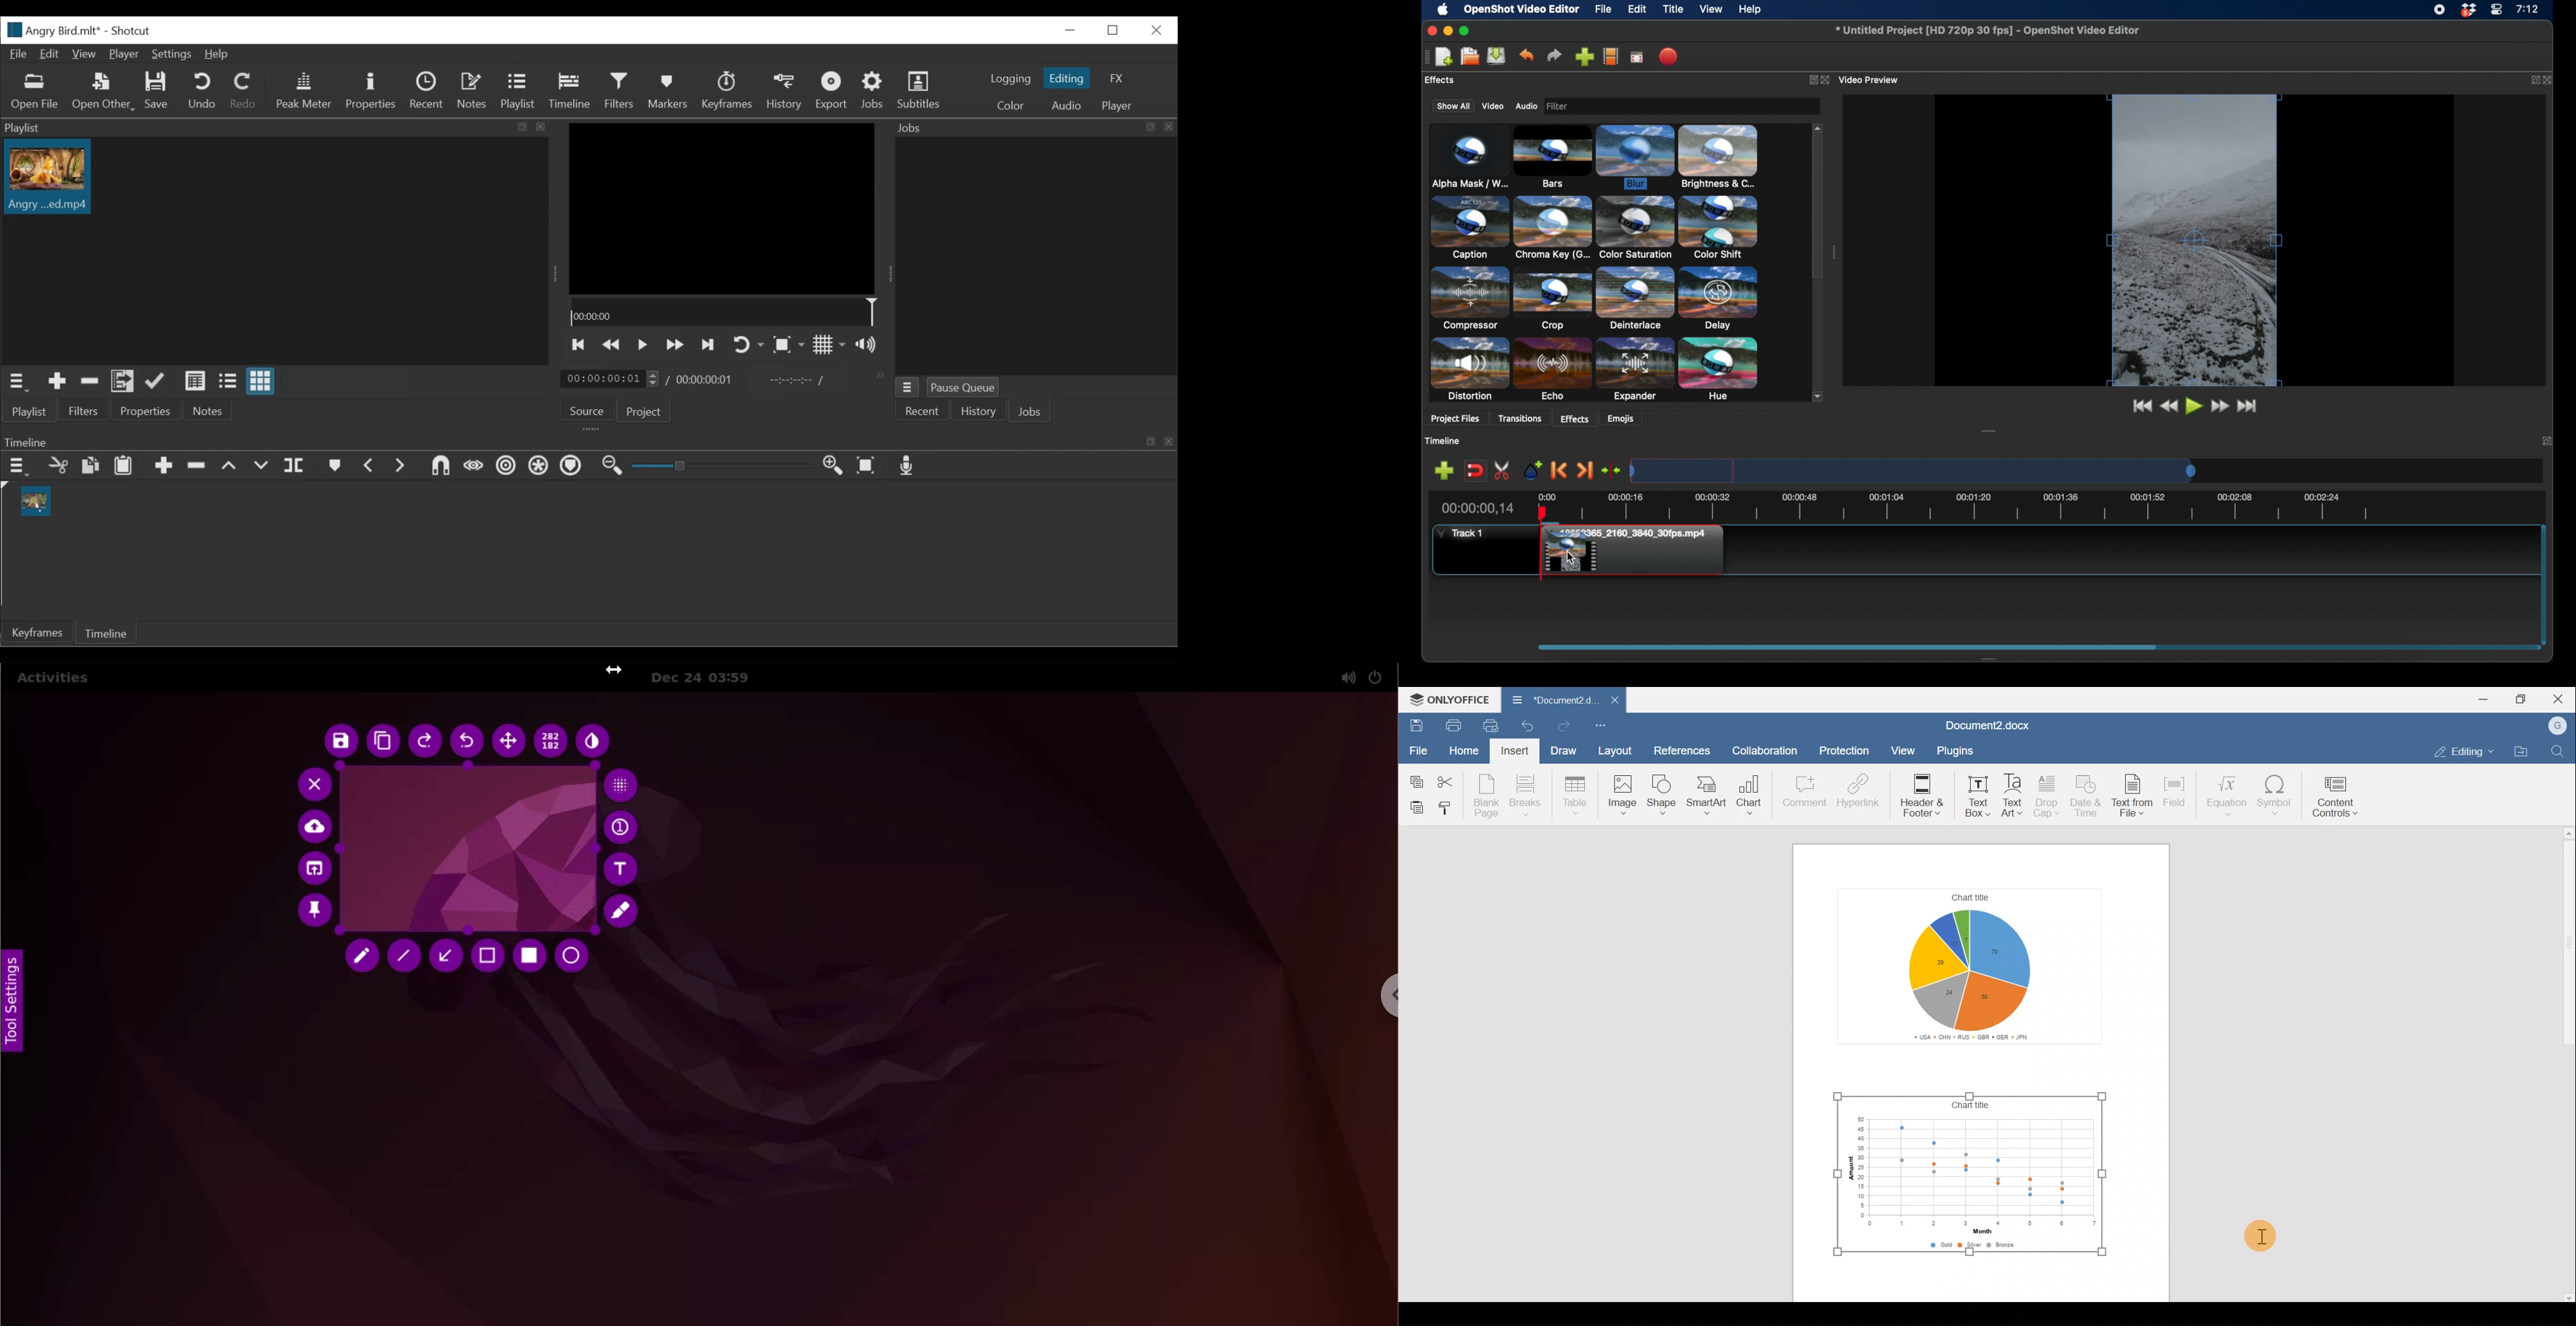  What do you see at coordinates (1468, 56) in the screenshot?
I see `open project` at bounding box center [1468, 56].